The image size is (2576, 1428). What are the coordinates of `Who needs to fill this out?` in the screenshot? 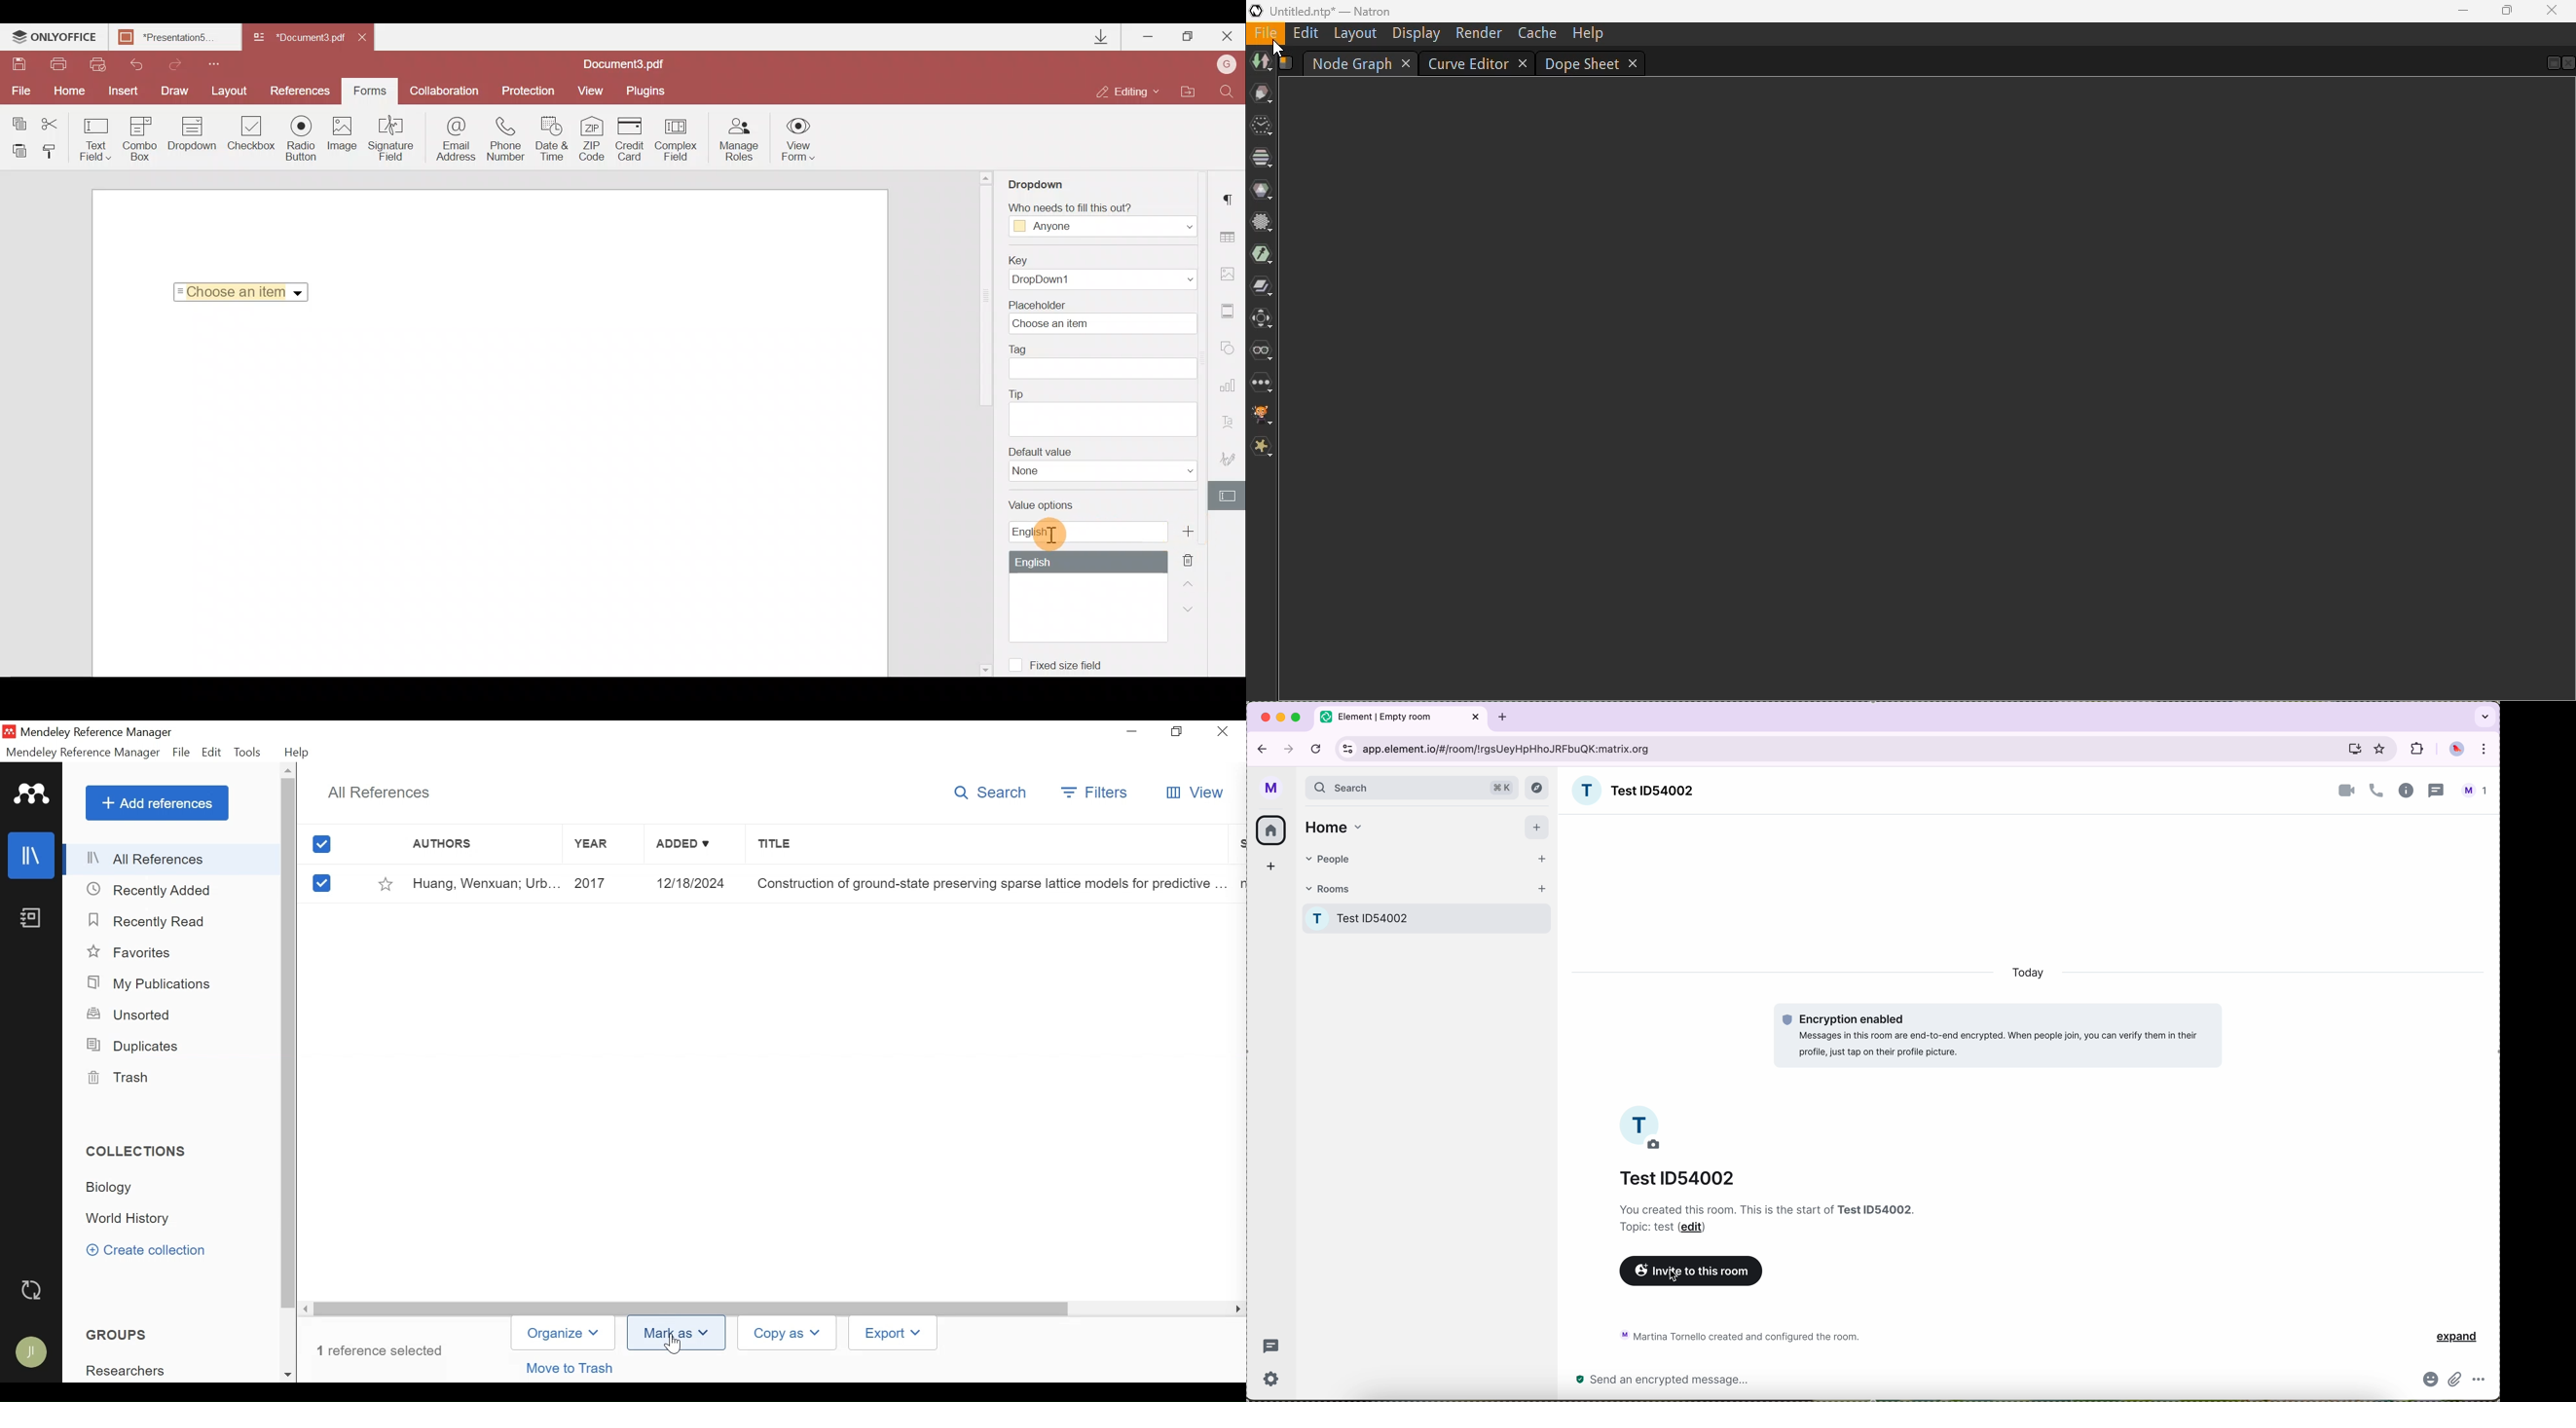 It's located at (1102, 215).